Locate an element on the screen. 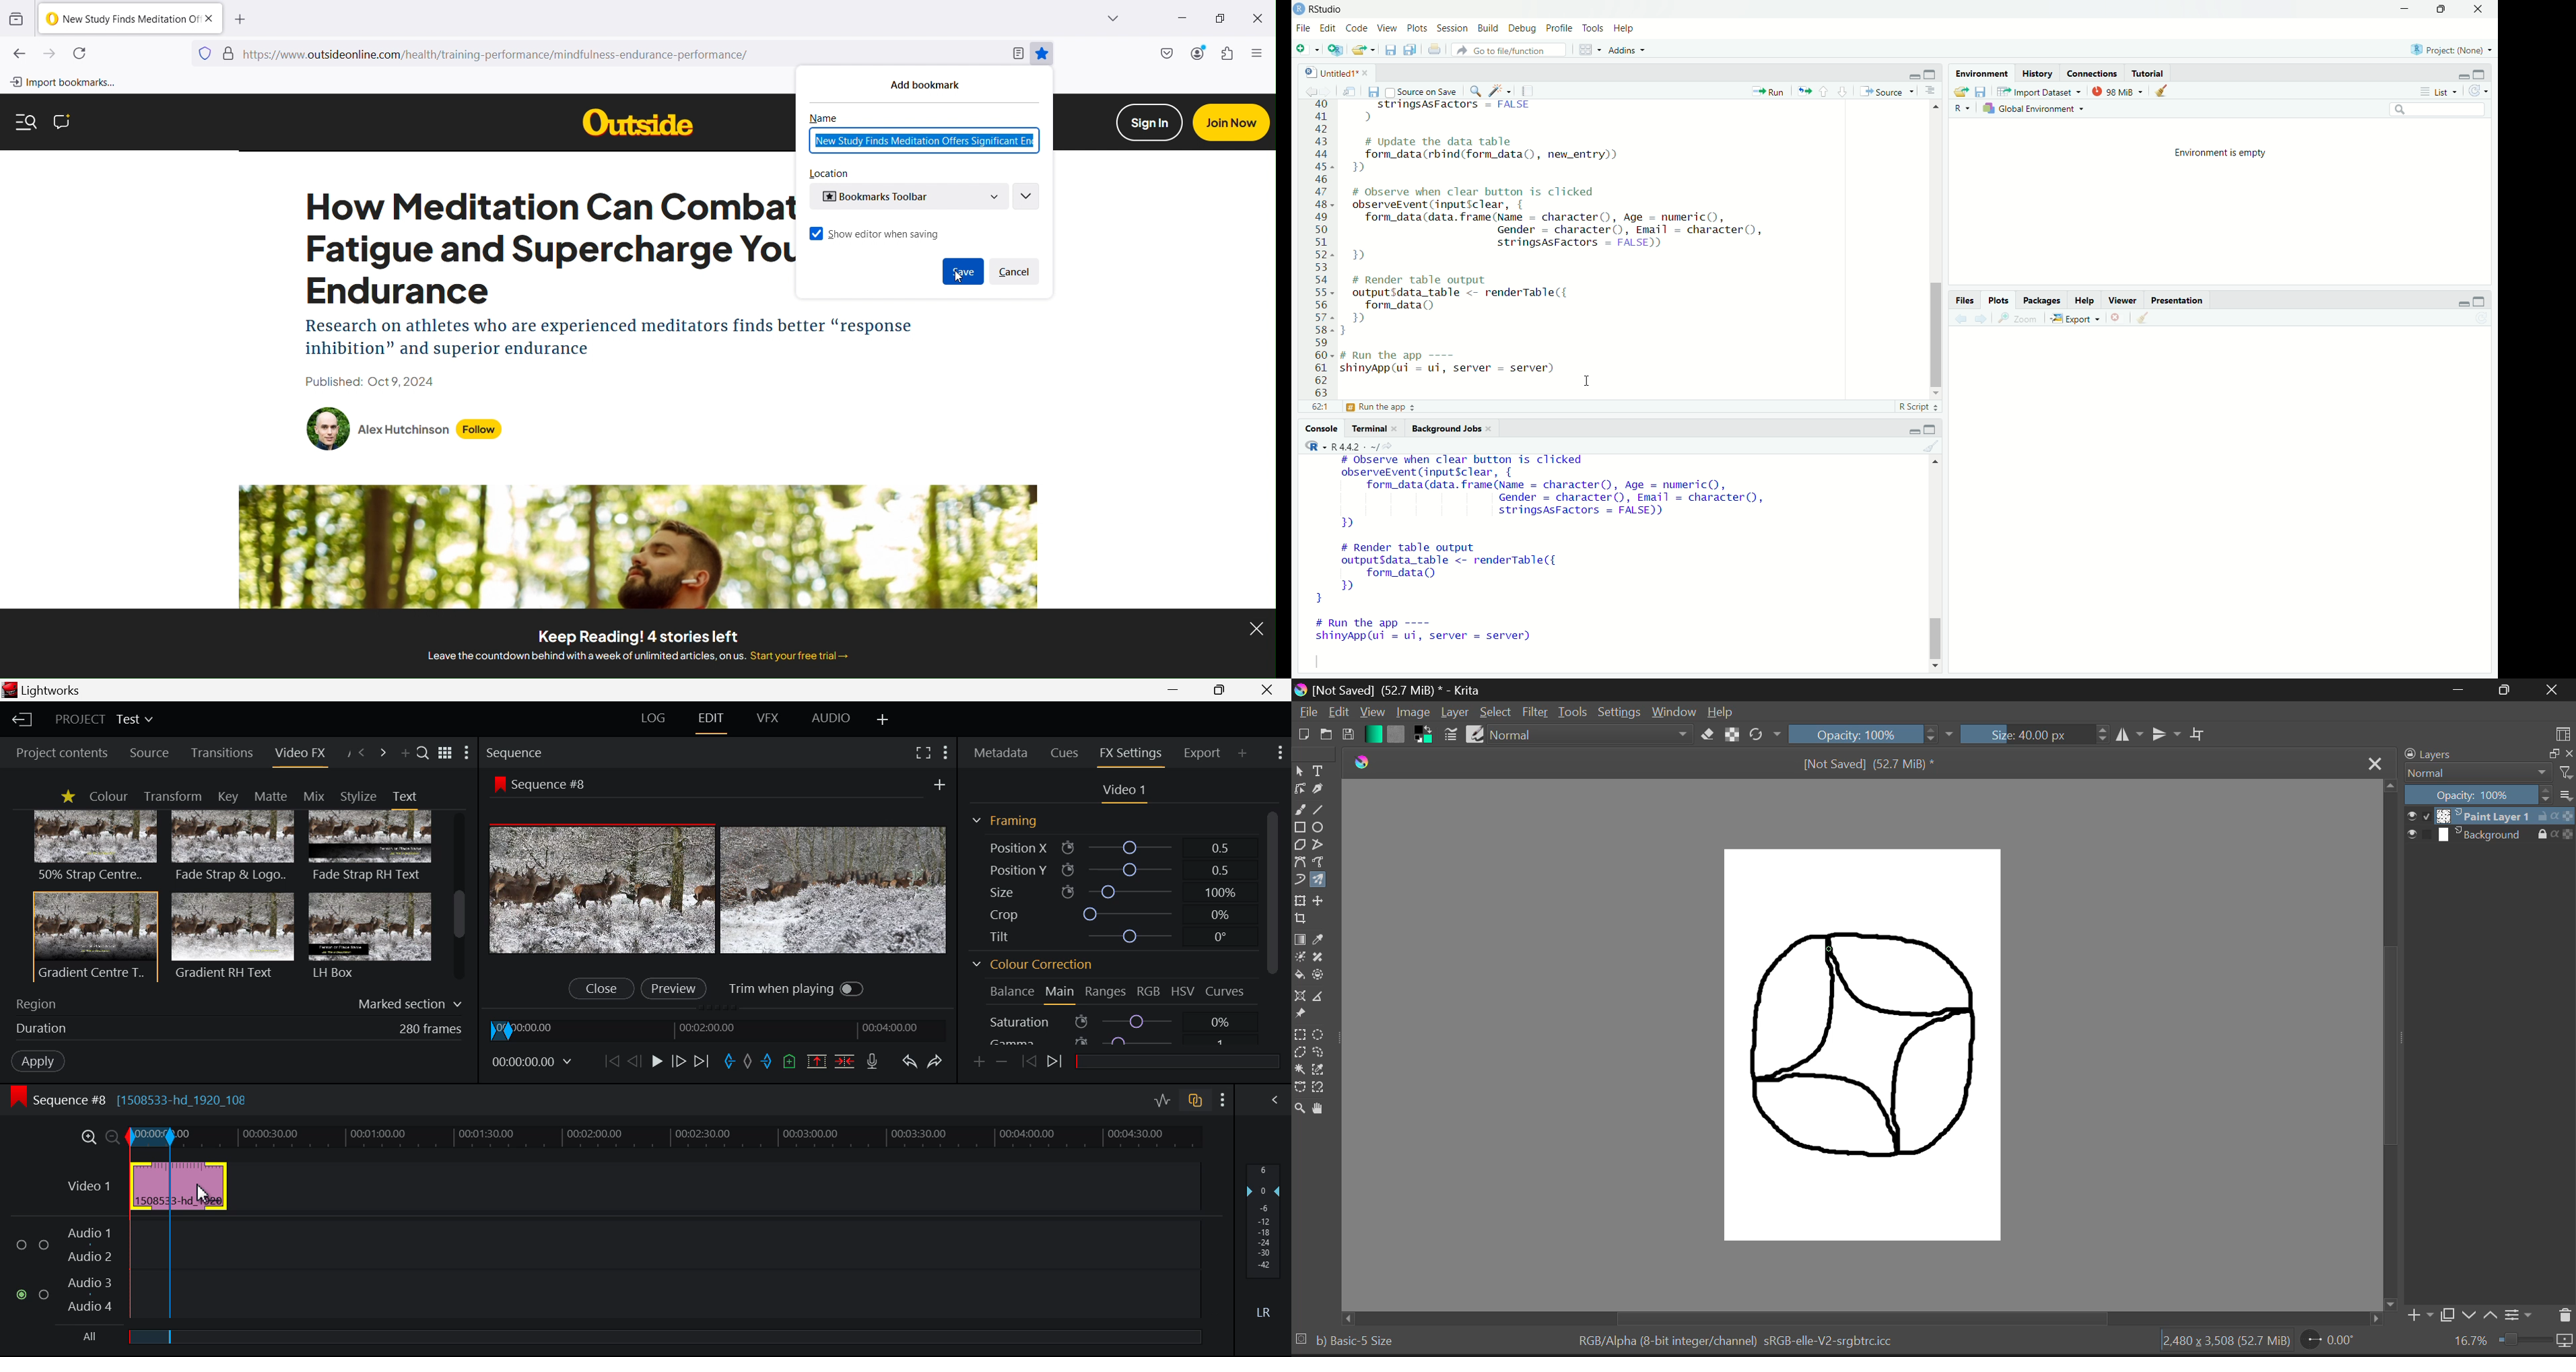 This screenshot has width=2576, height=1372. Horizontal Mirror Flip is located at coordinates (2167, 734).